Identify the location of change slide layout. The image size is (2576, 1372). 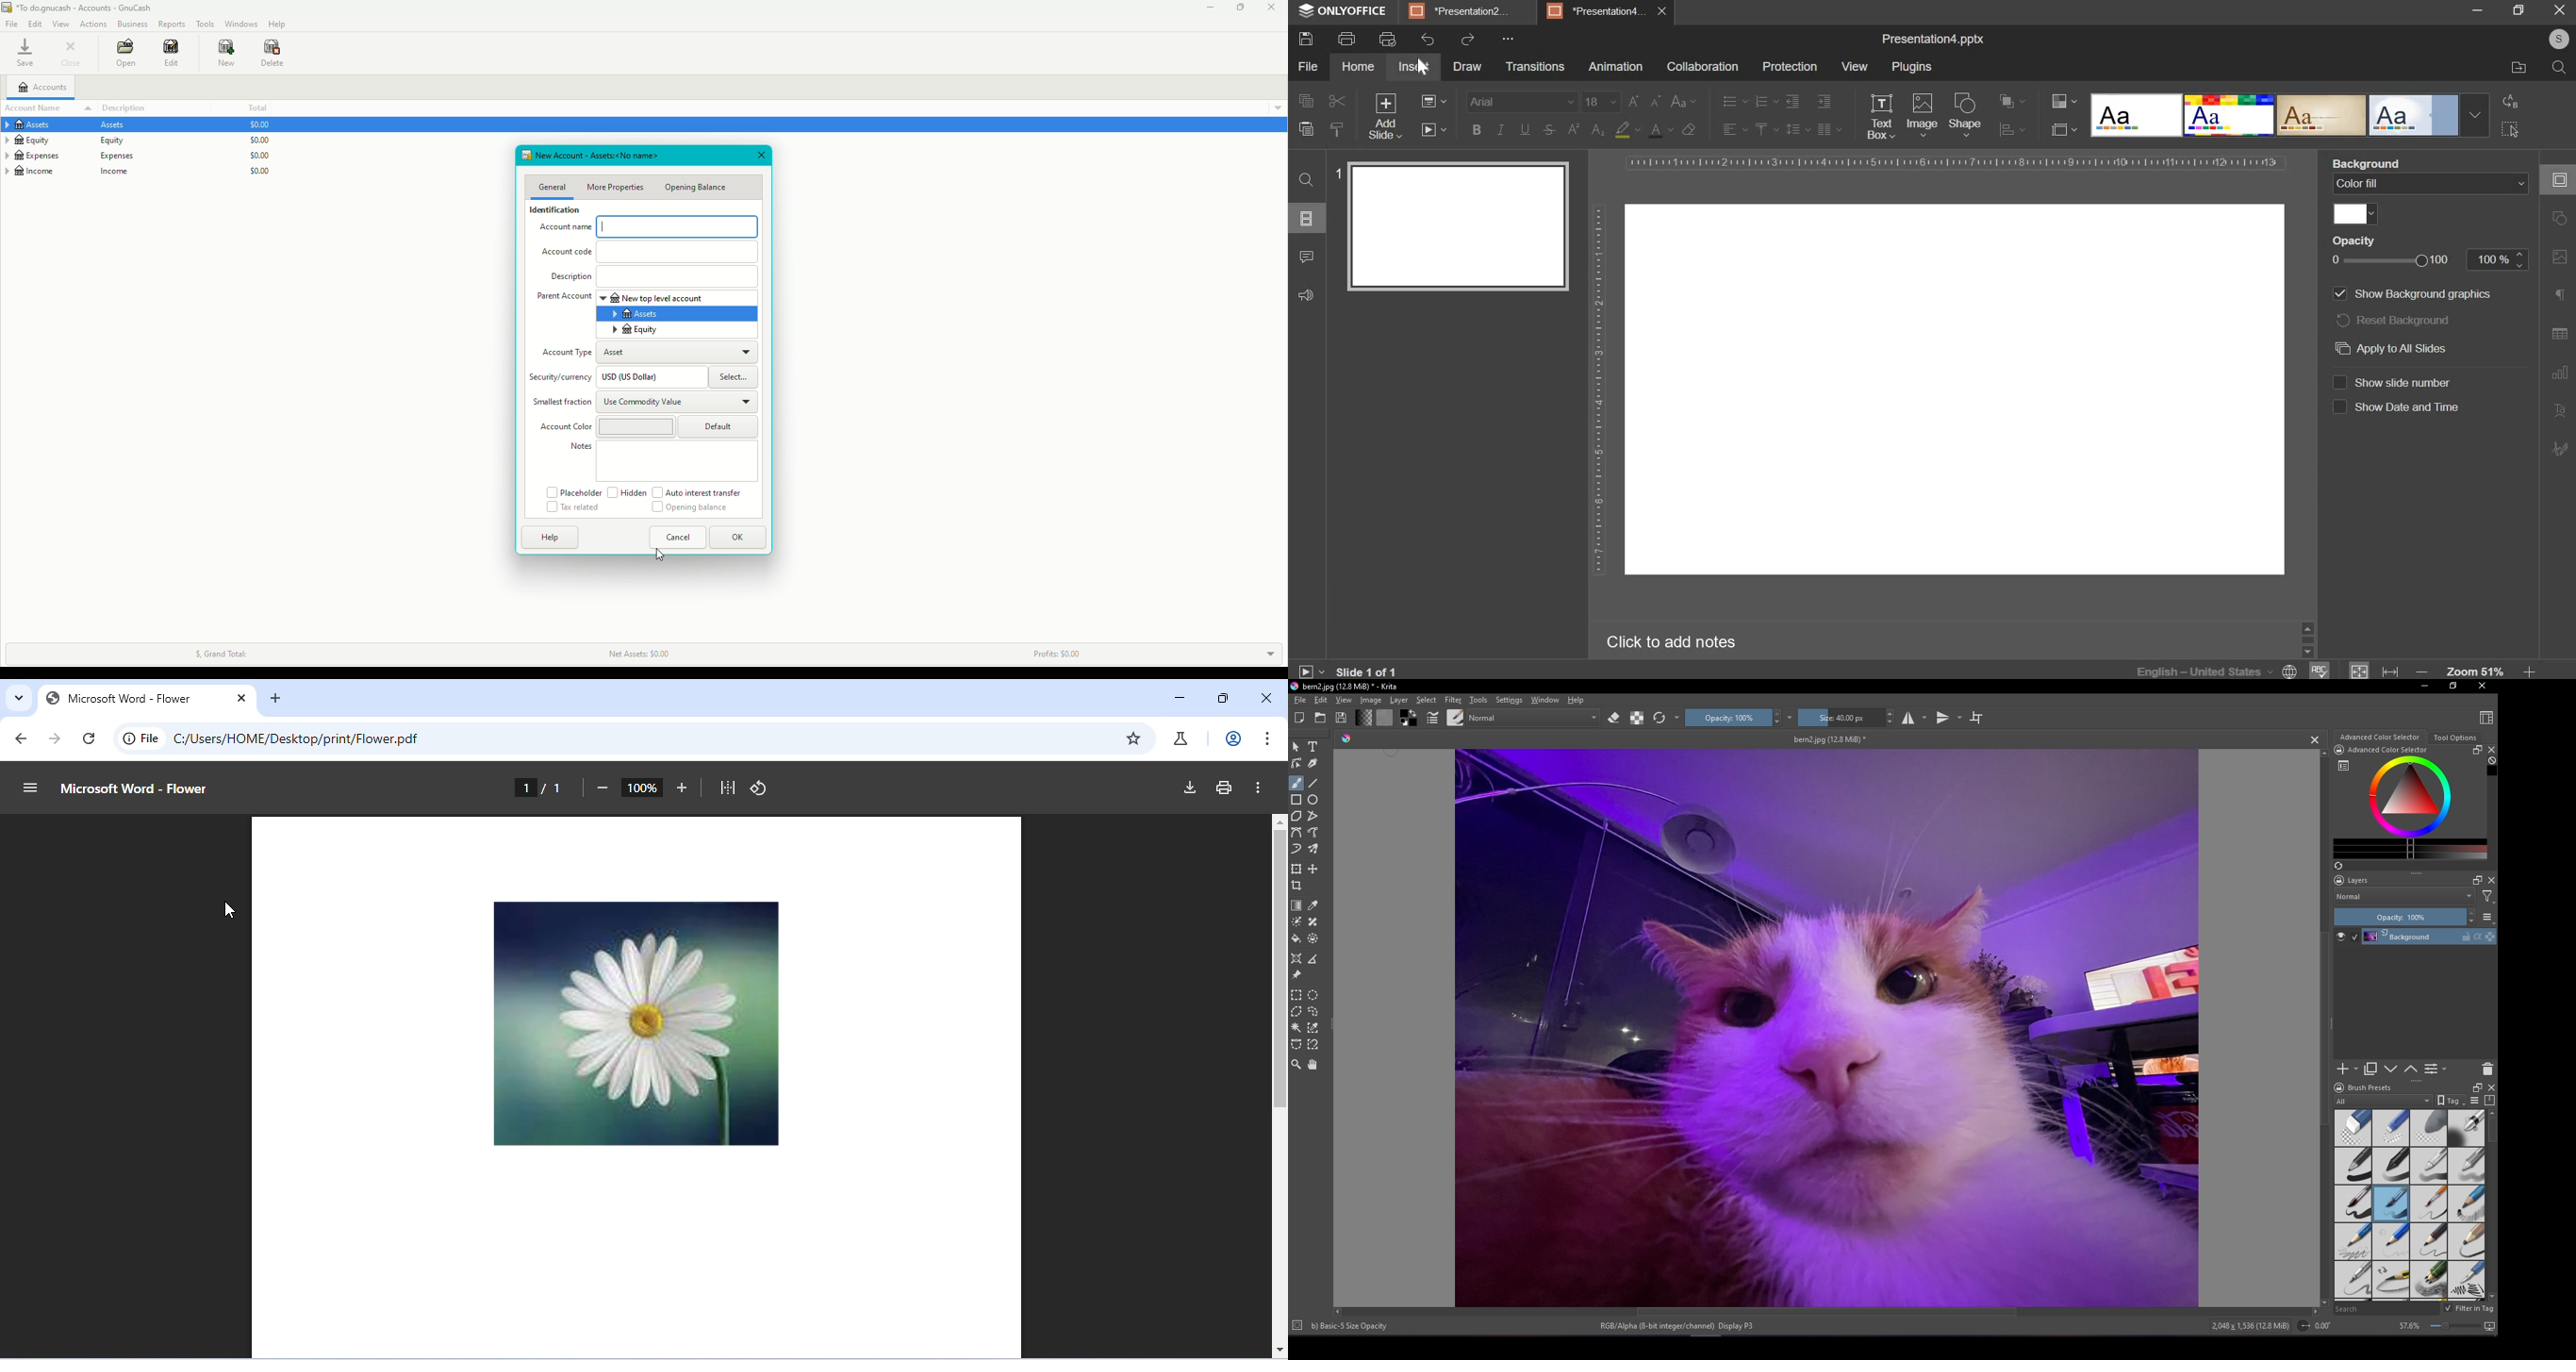
(1435, 101).